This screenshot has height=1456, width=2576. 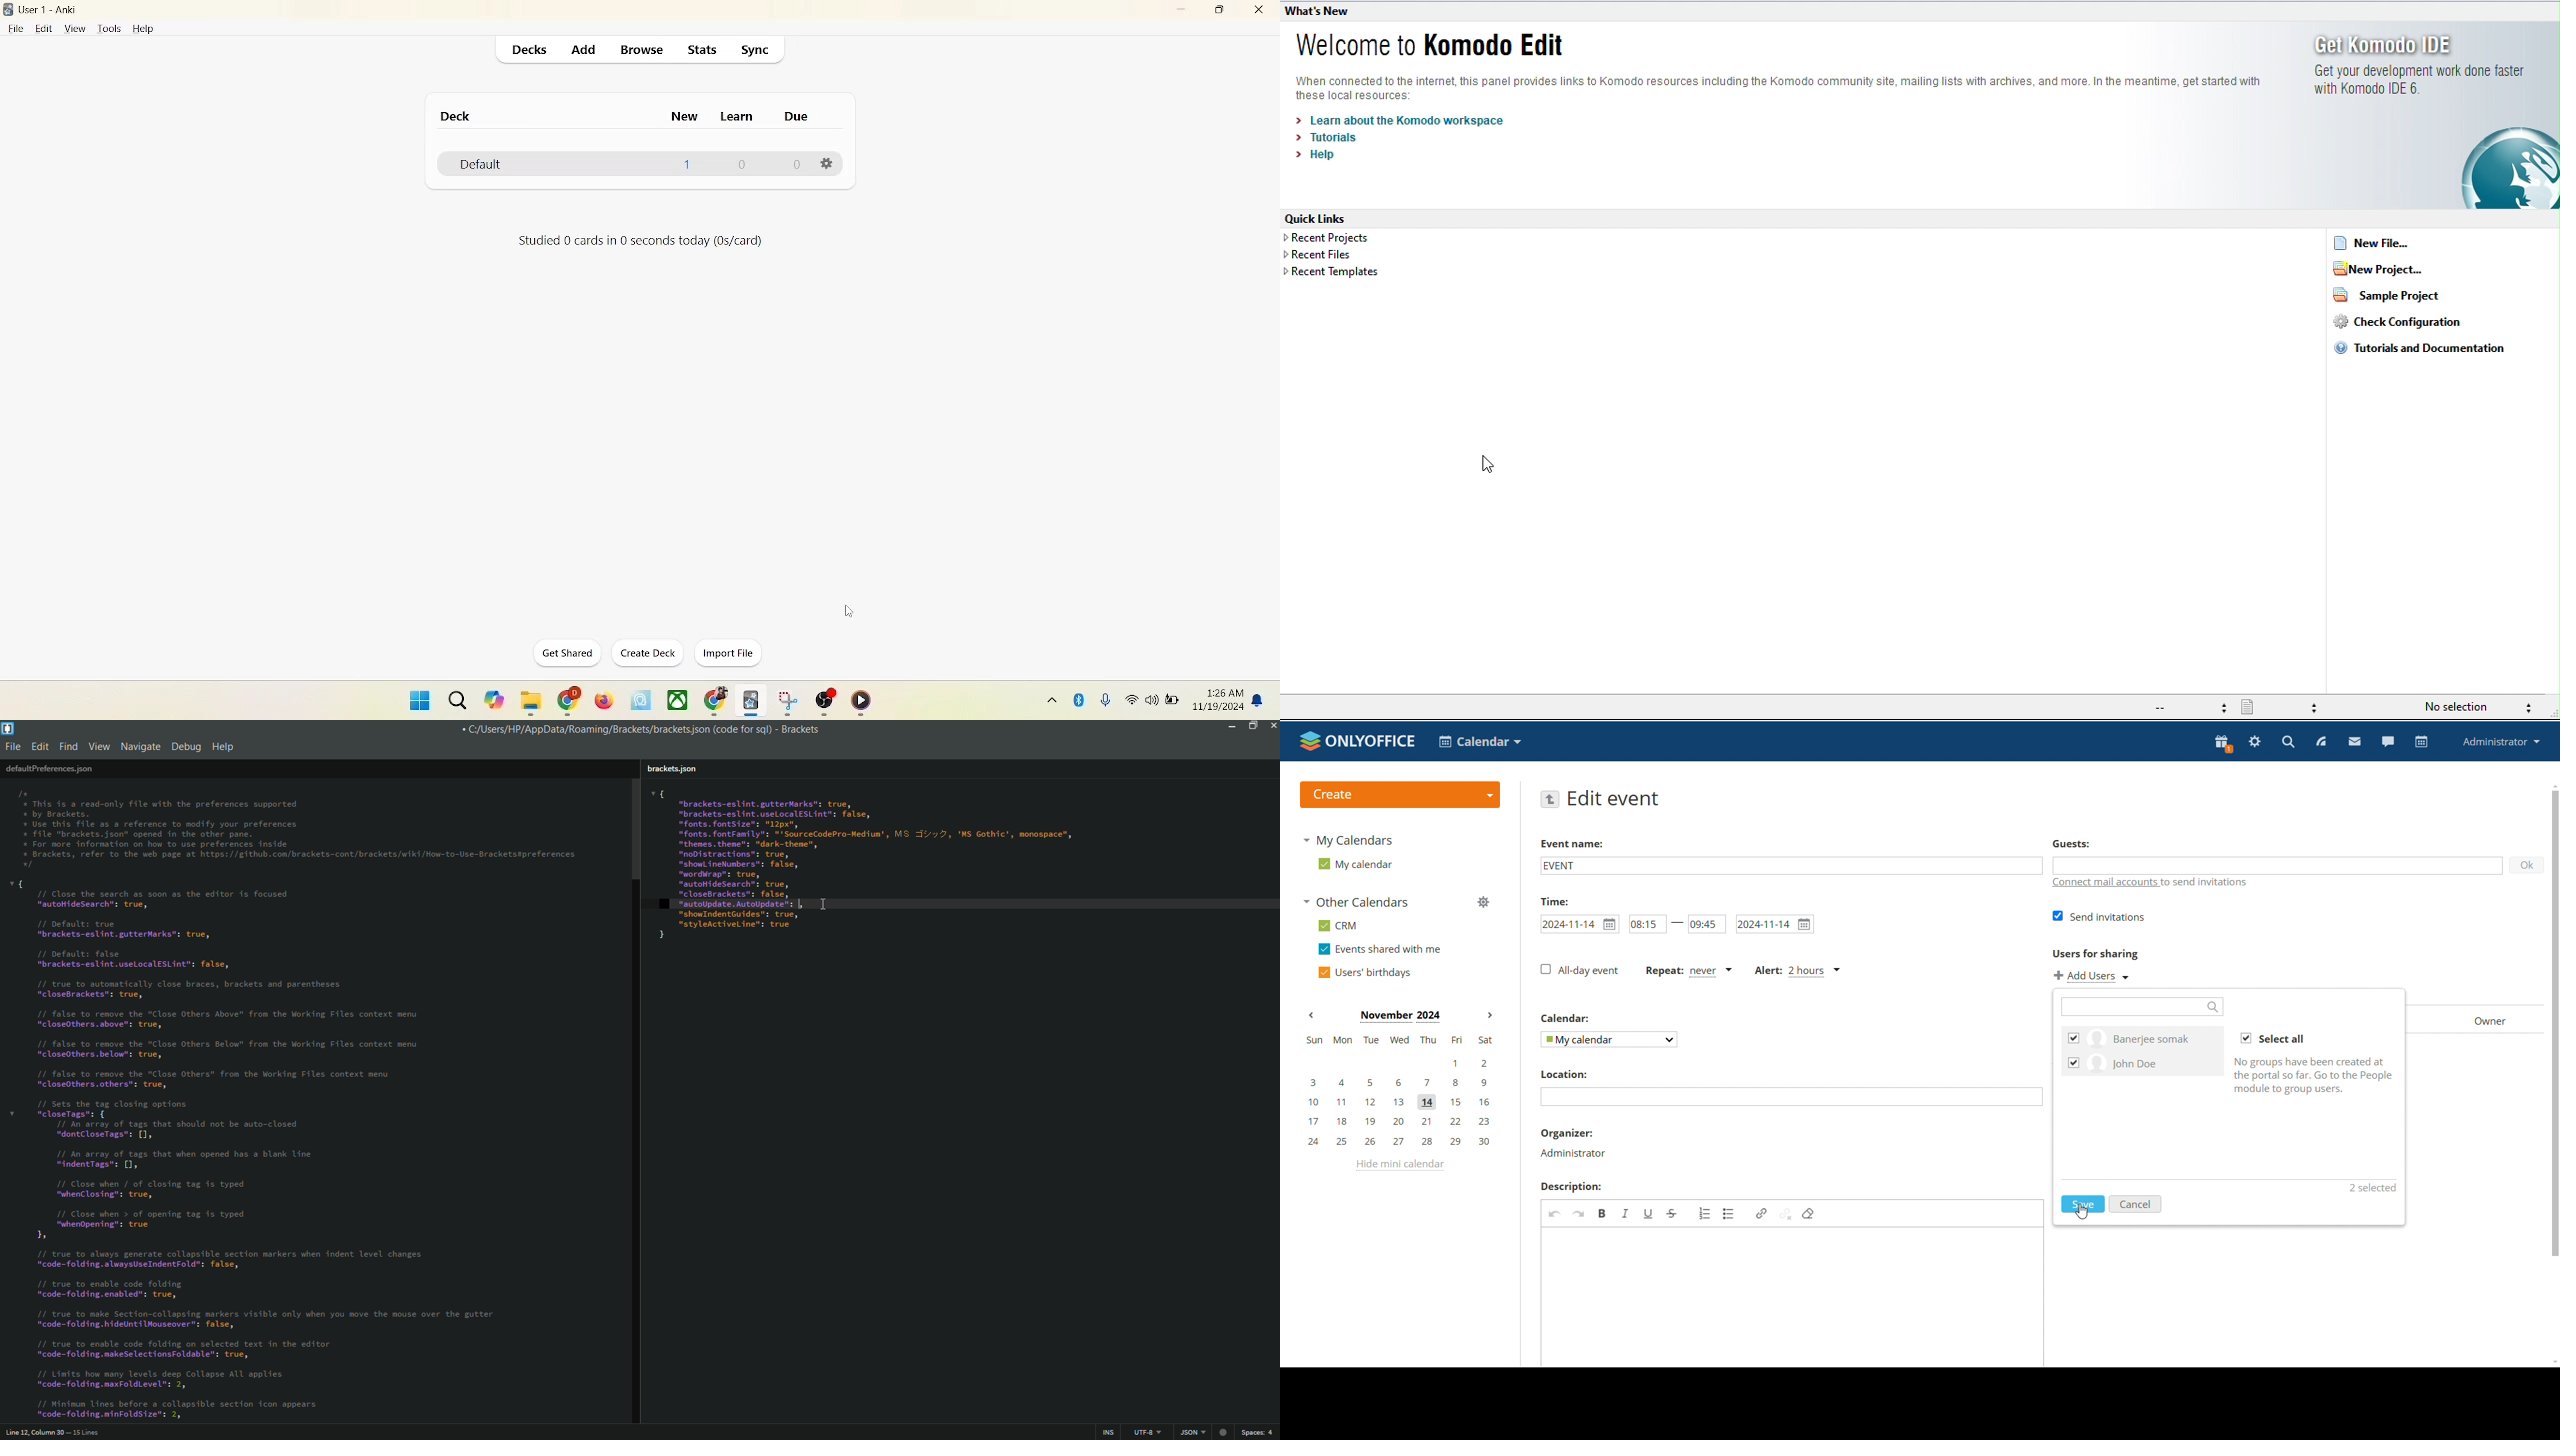 What do you see at coordinates (1397, 1084) in the screenshot?
I see `3, 4, 5, 6, 7, 8, 9` at bounding box center [1397, 1084].